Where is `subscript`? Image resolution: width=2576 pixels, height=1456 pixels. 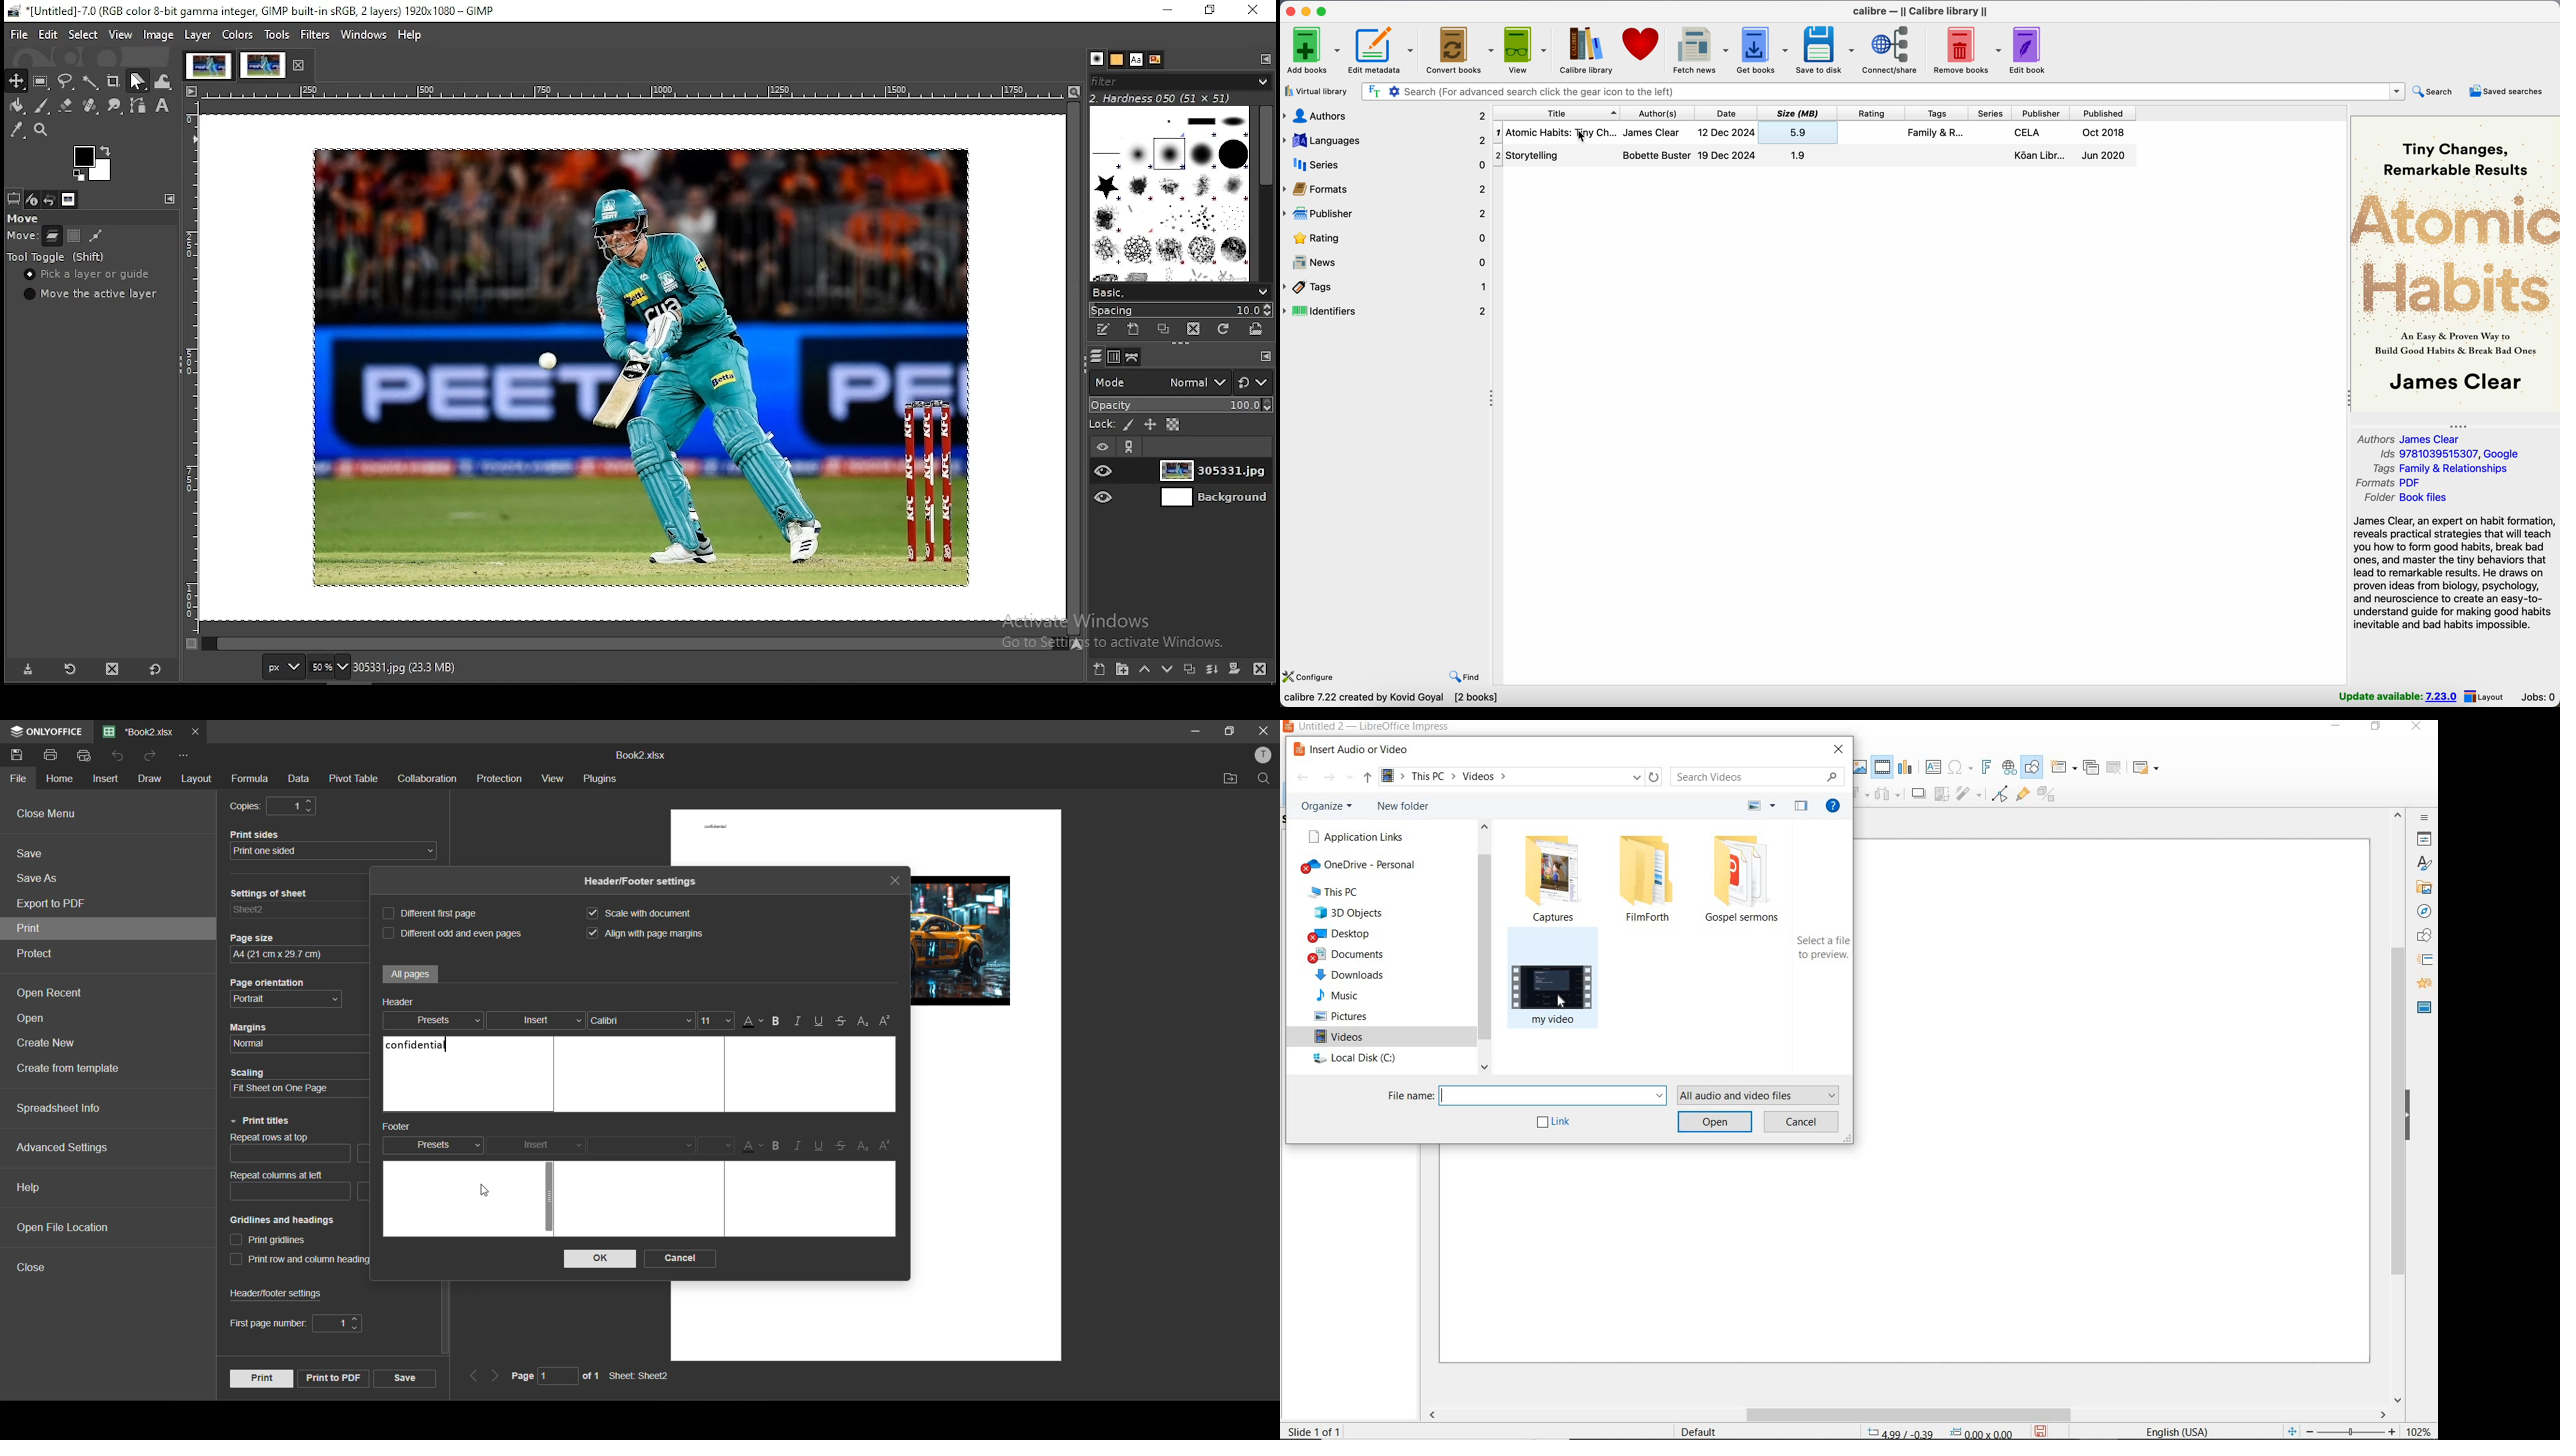 subscript is located at coordinates (864, 1147).